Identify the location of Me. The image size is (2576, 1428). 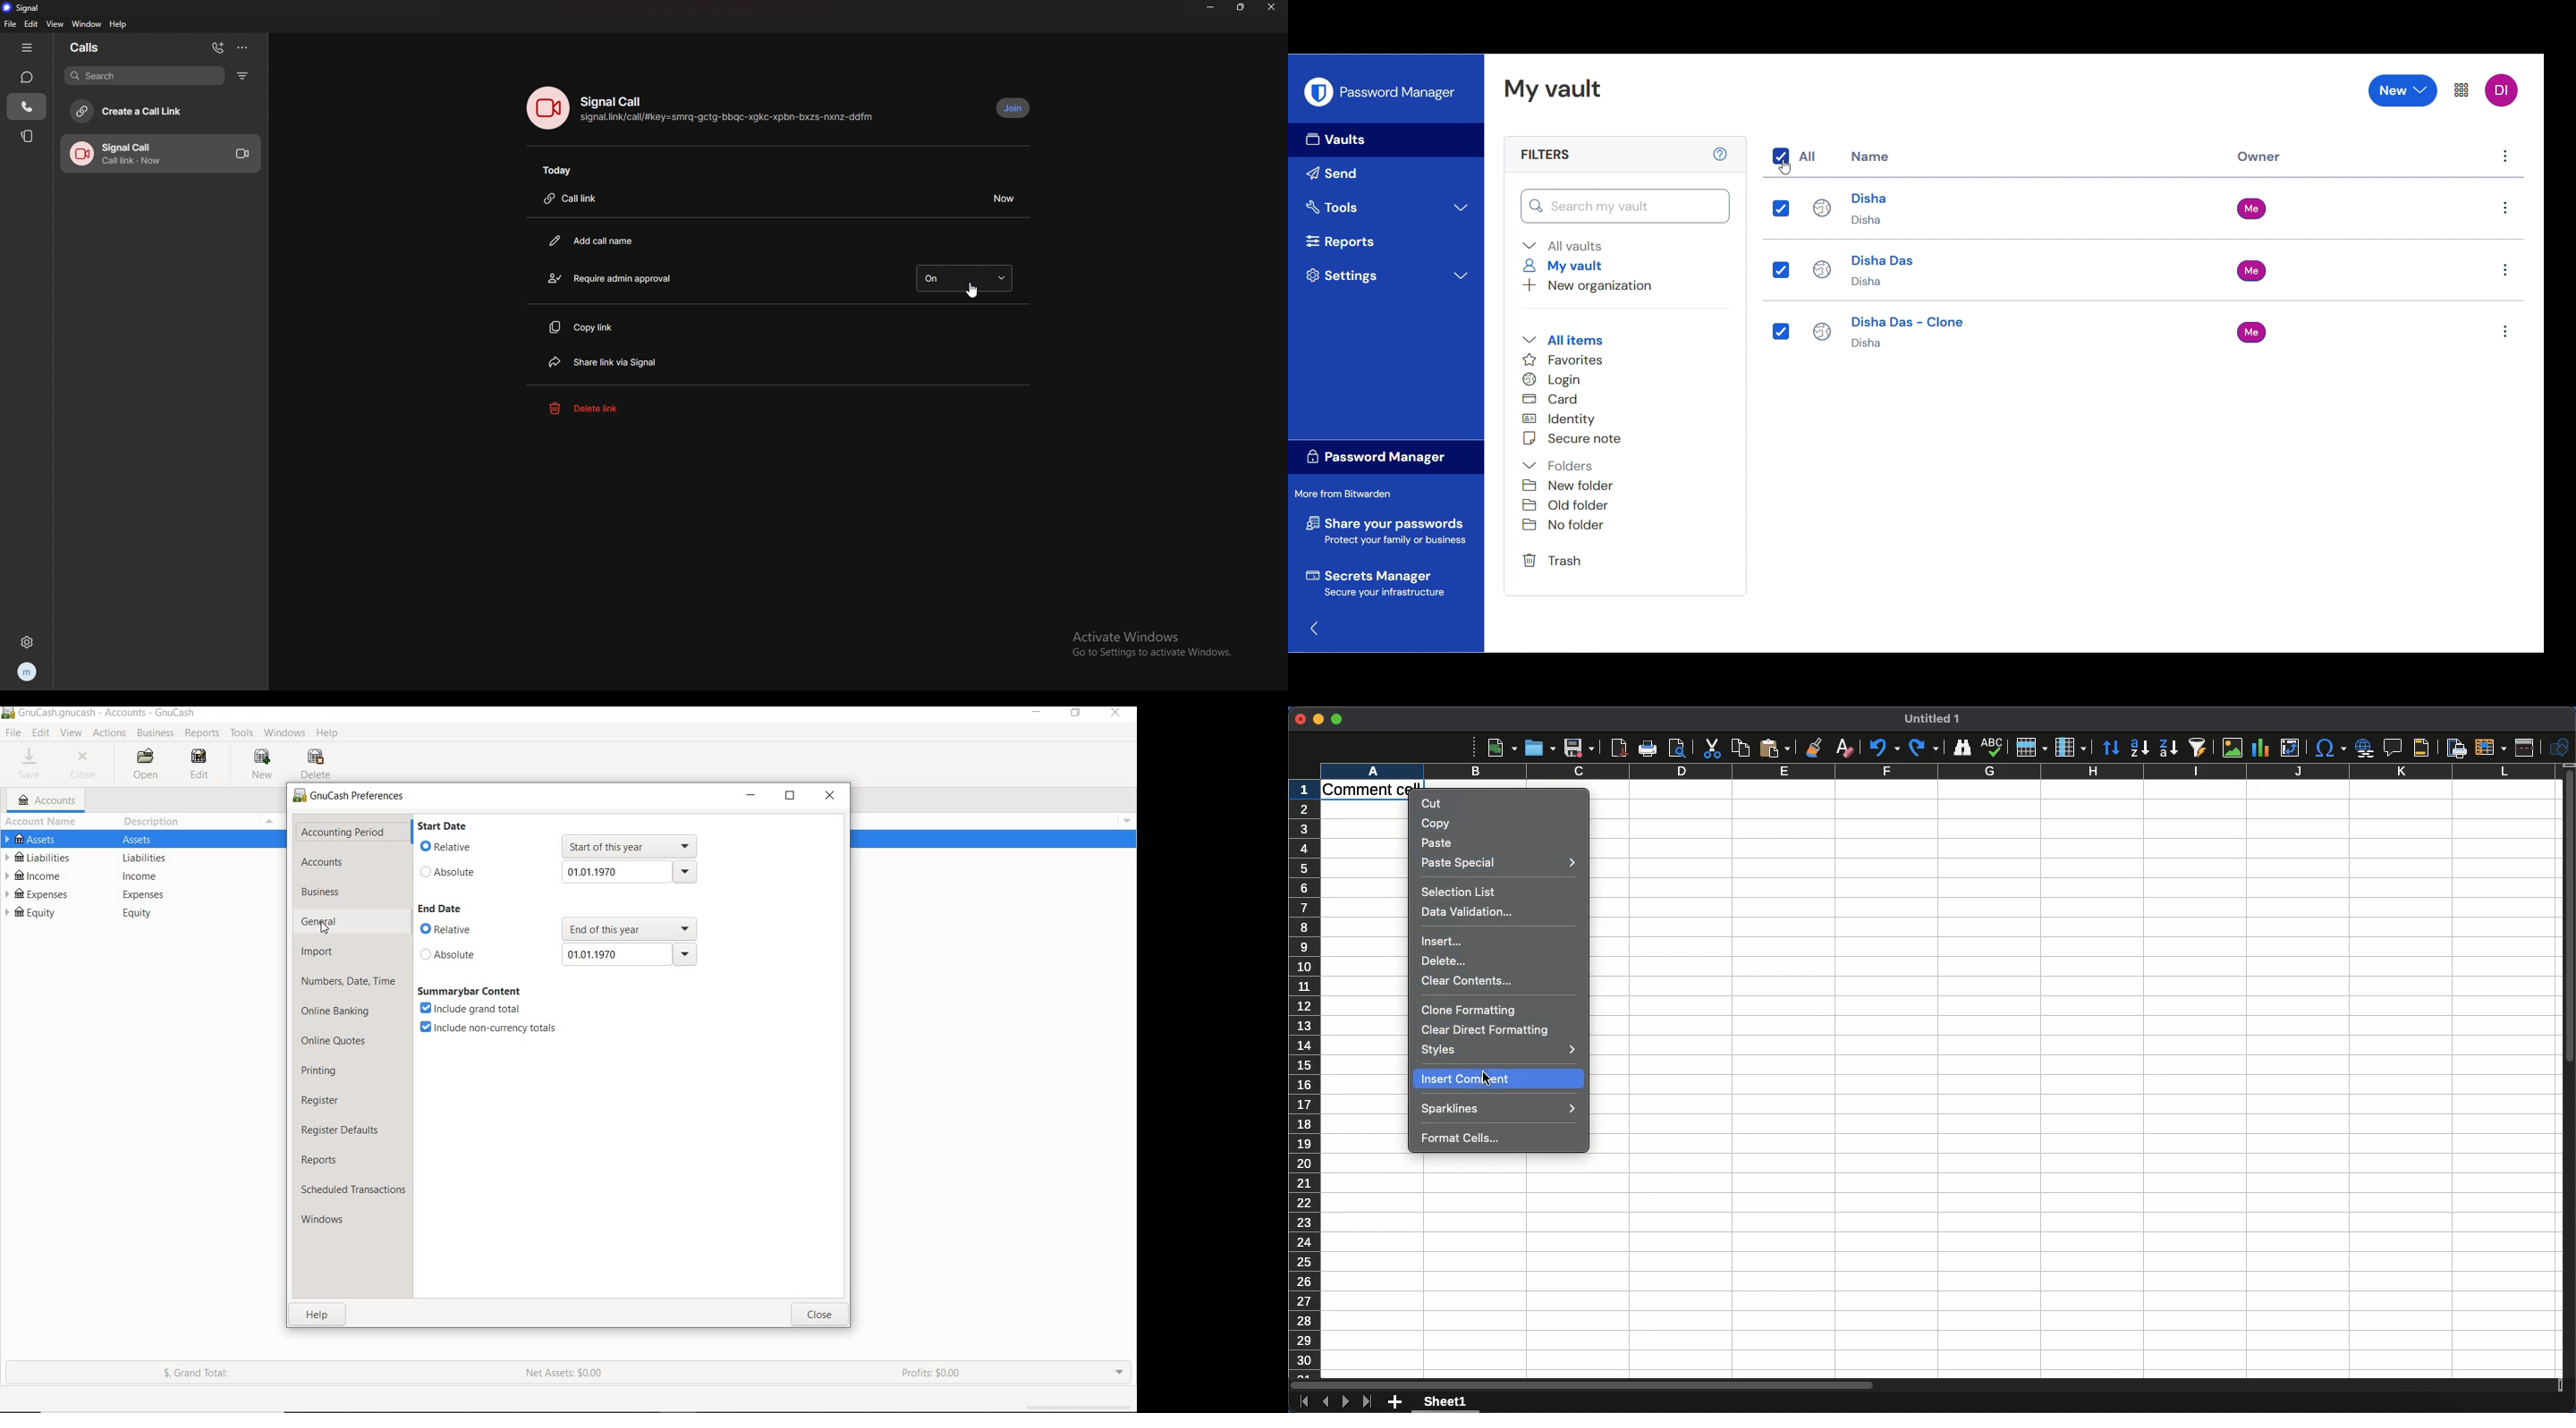
(2252, 332).